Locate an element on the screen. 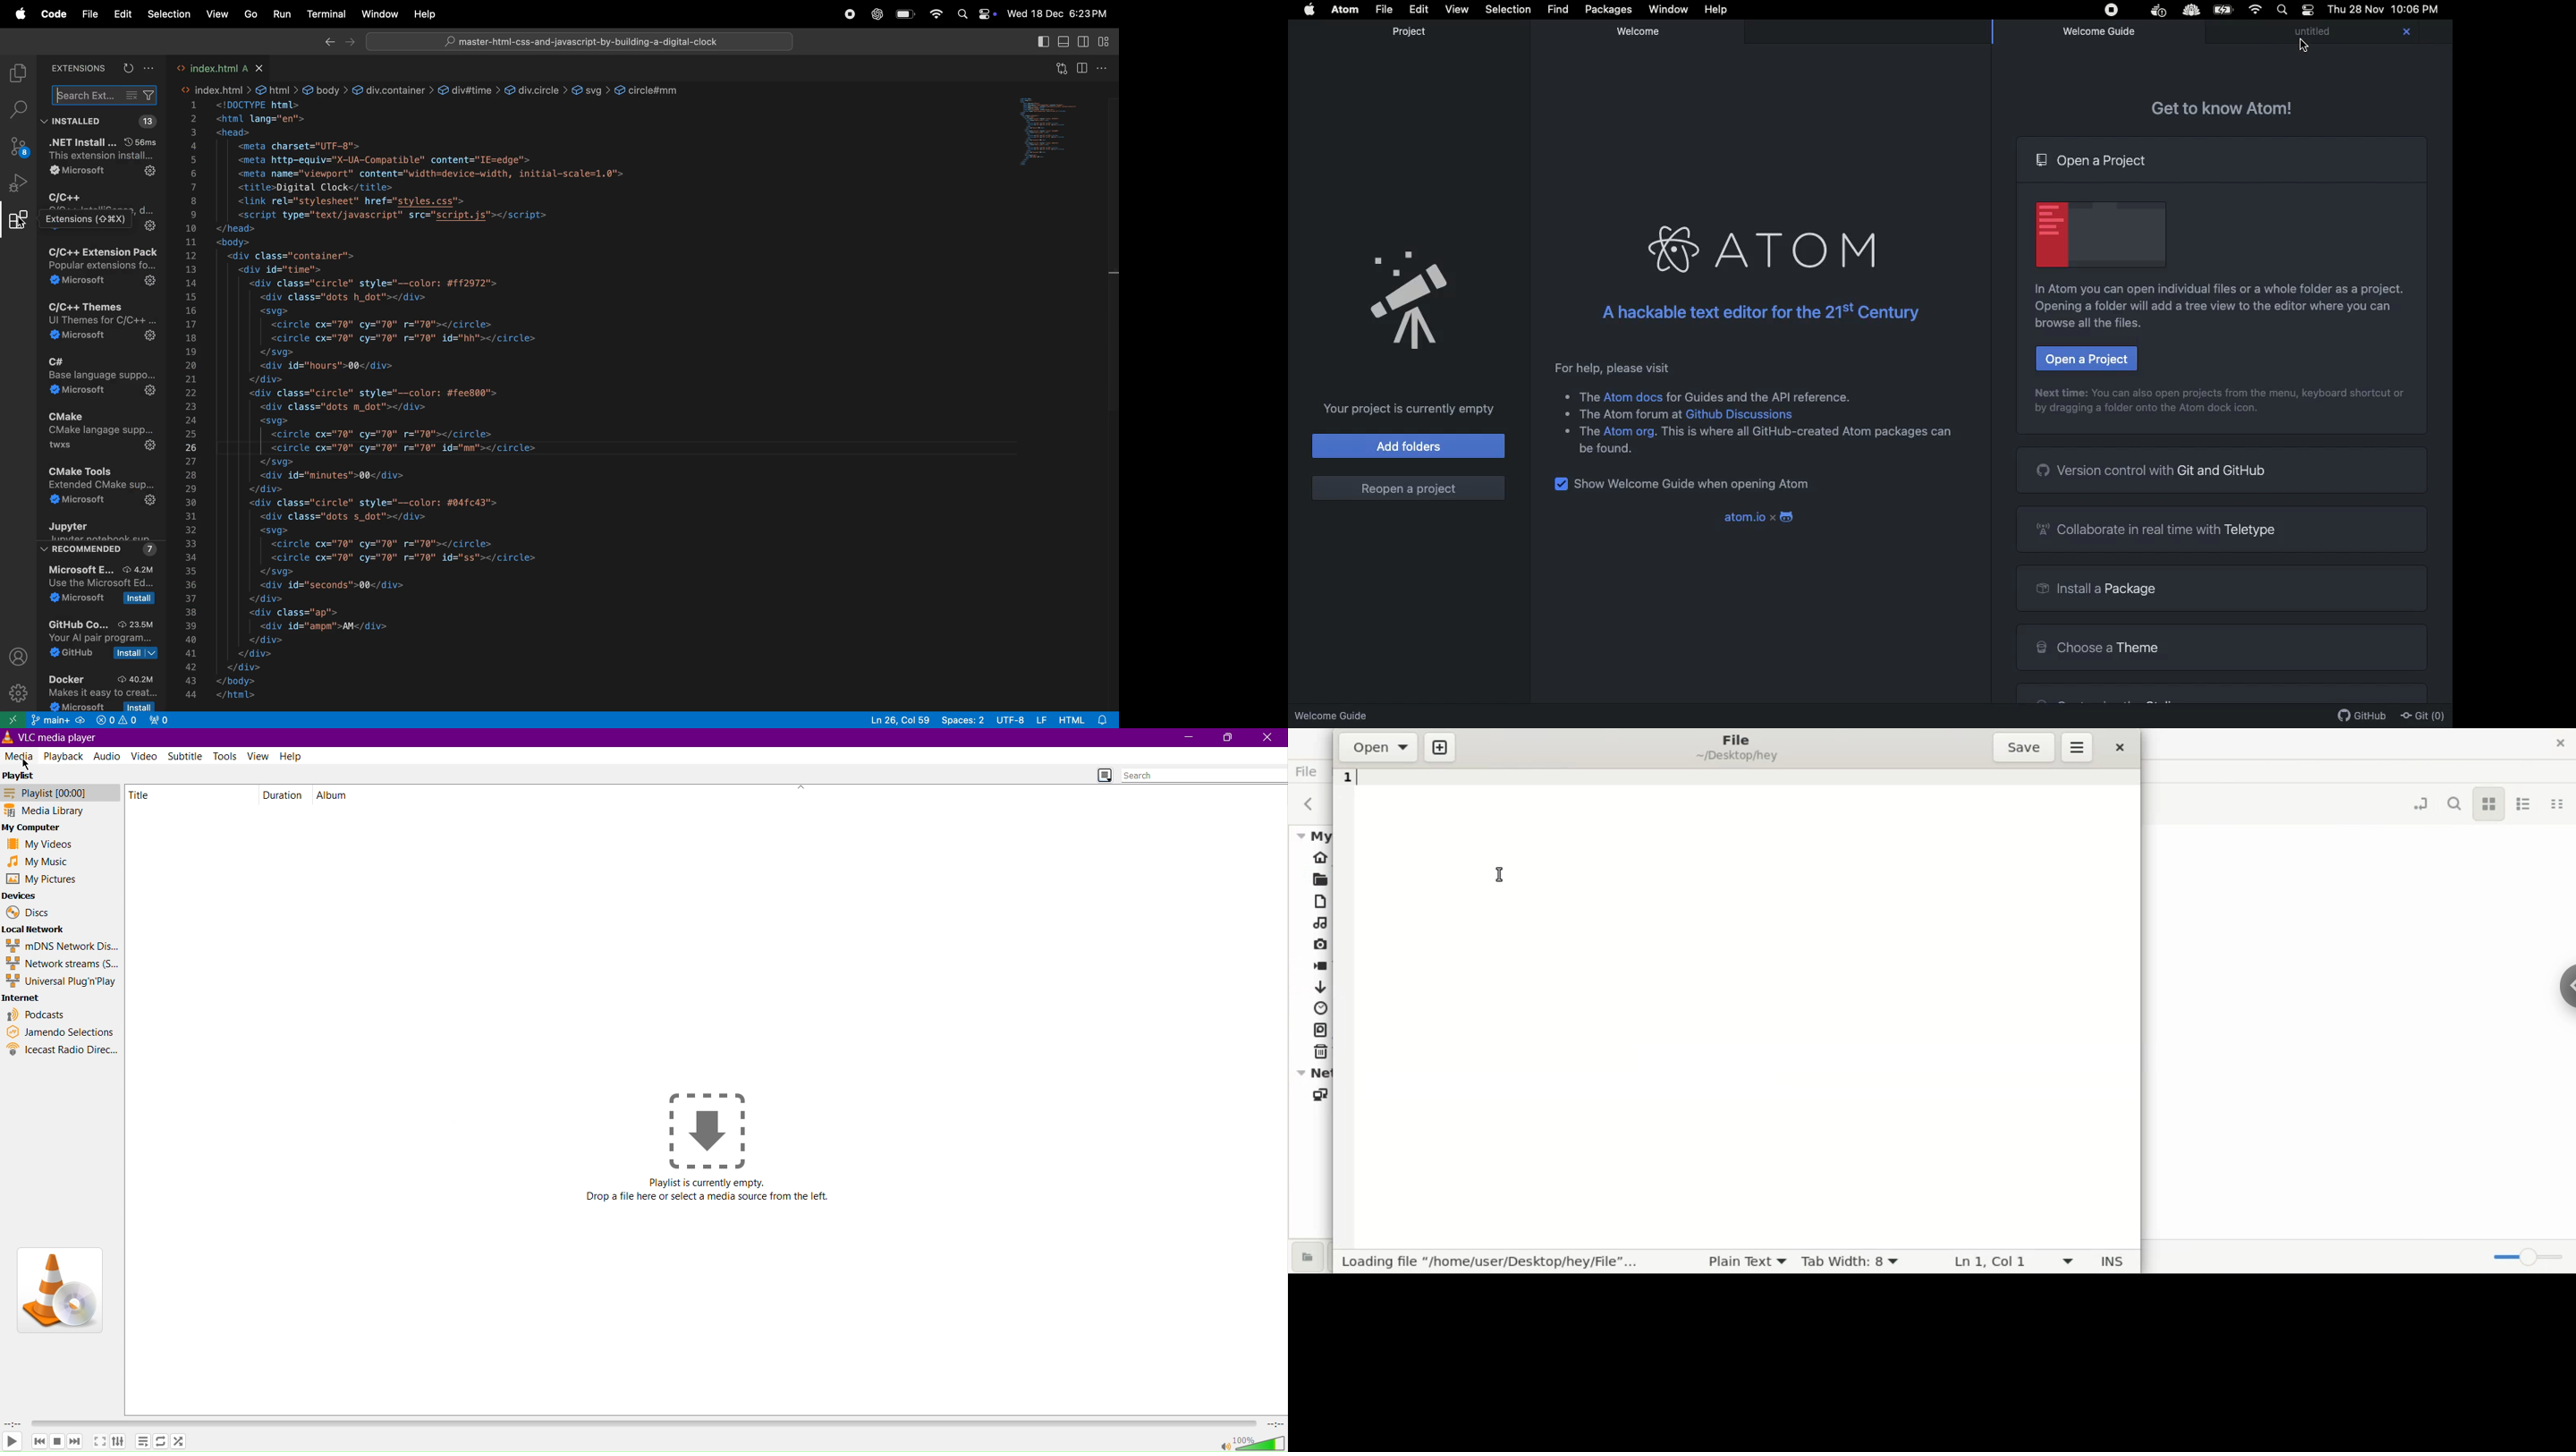 This screenshot has width=2576, height=1456. Docker is located at coordinates (2156, 11).